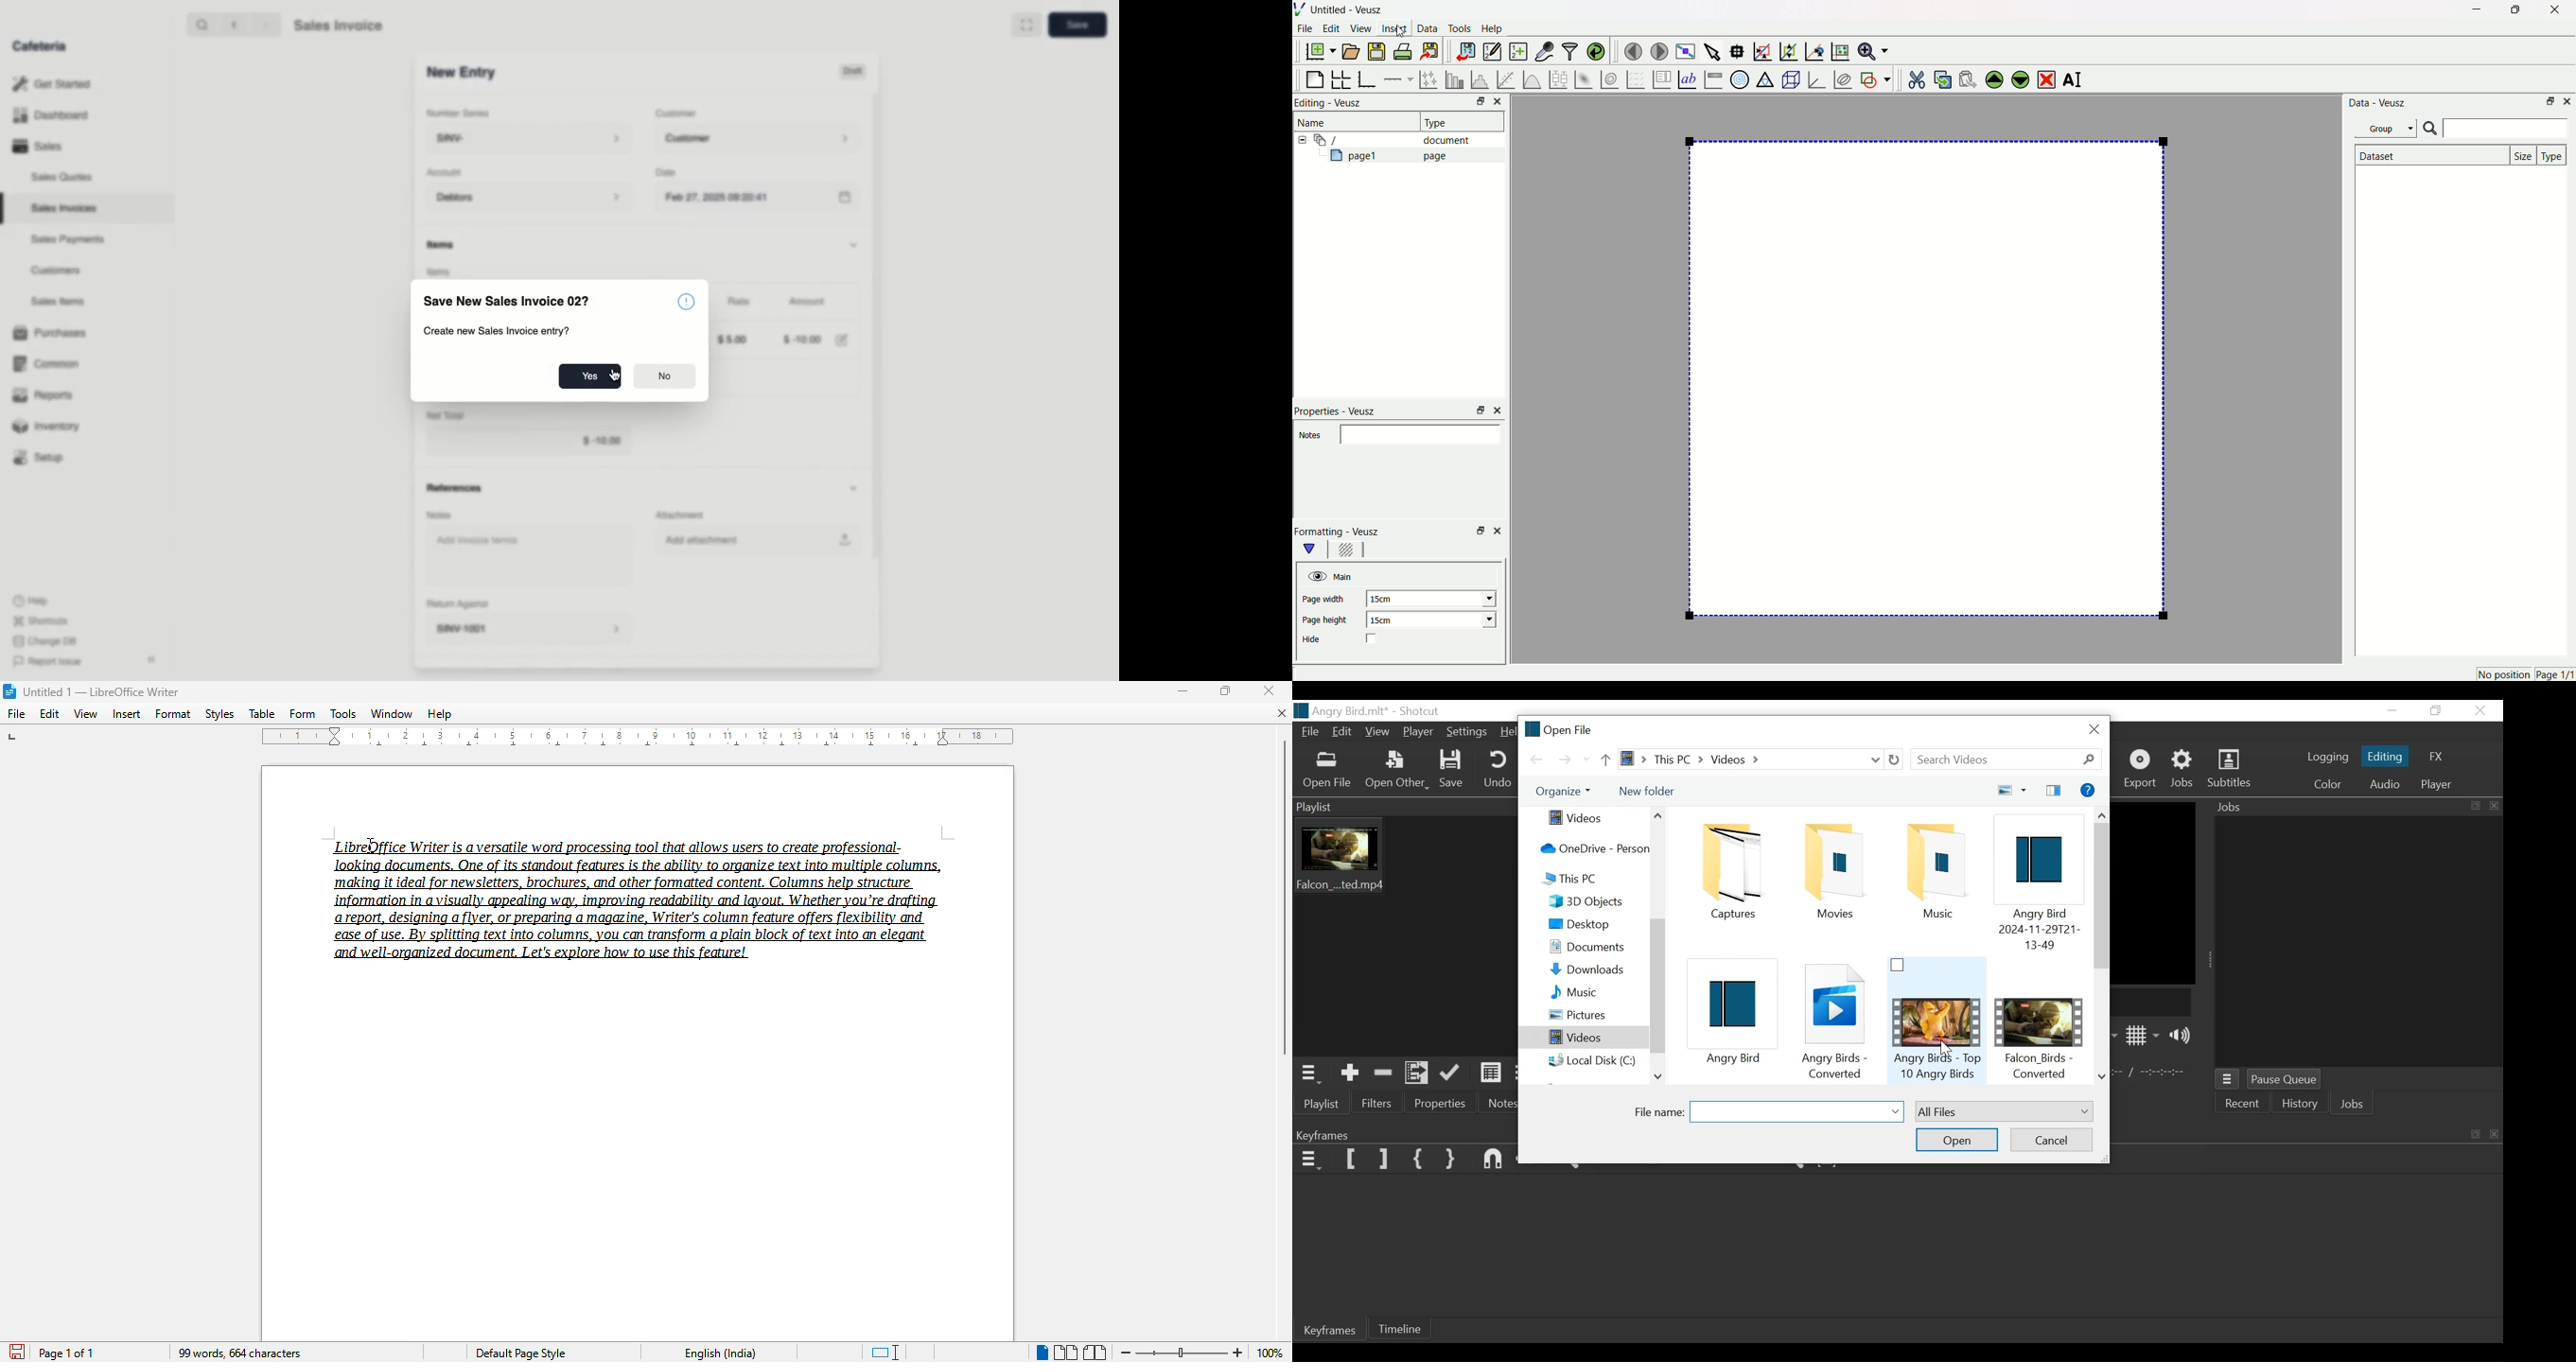  I want to click on 99 words, 664 characters, so click(240, 1353).